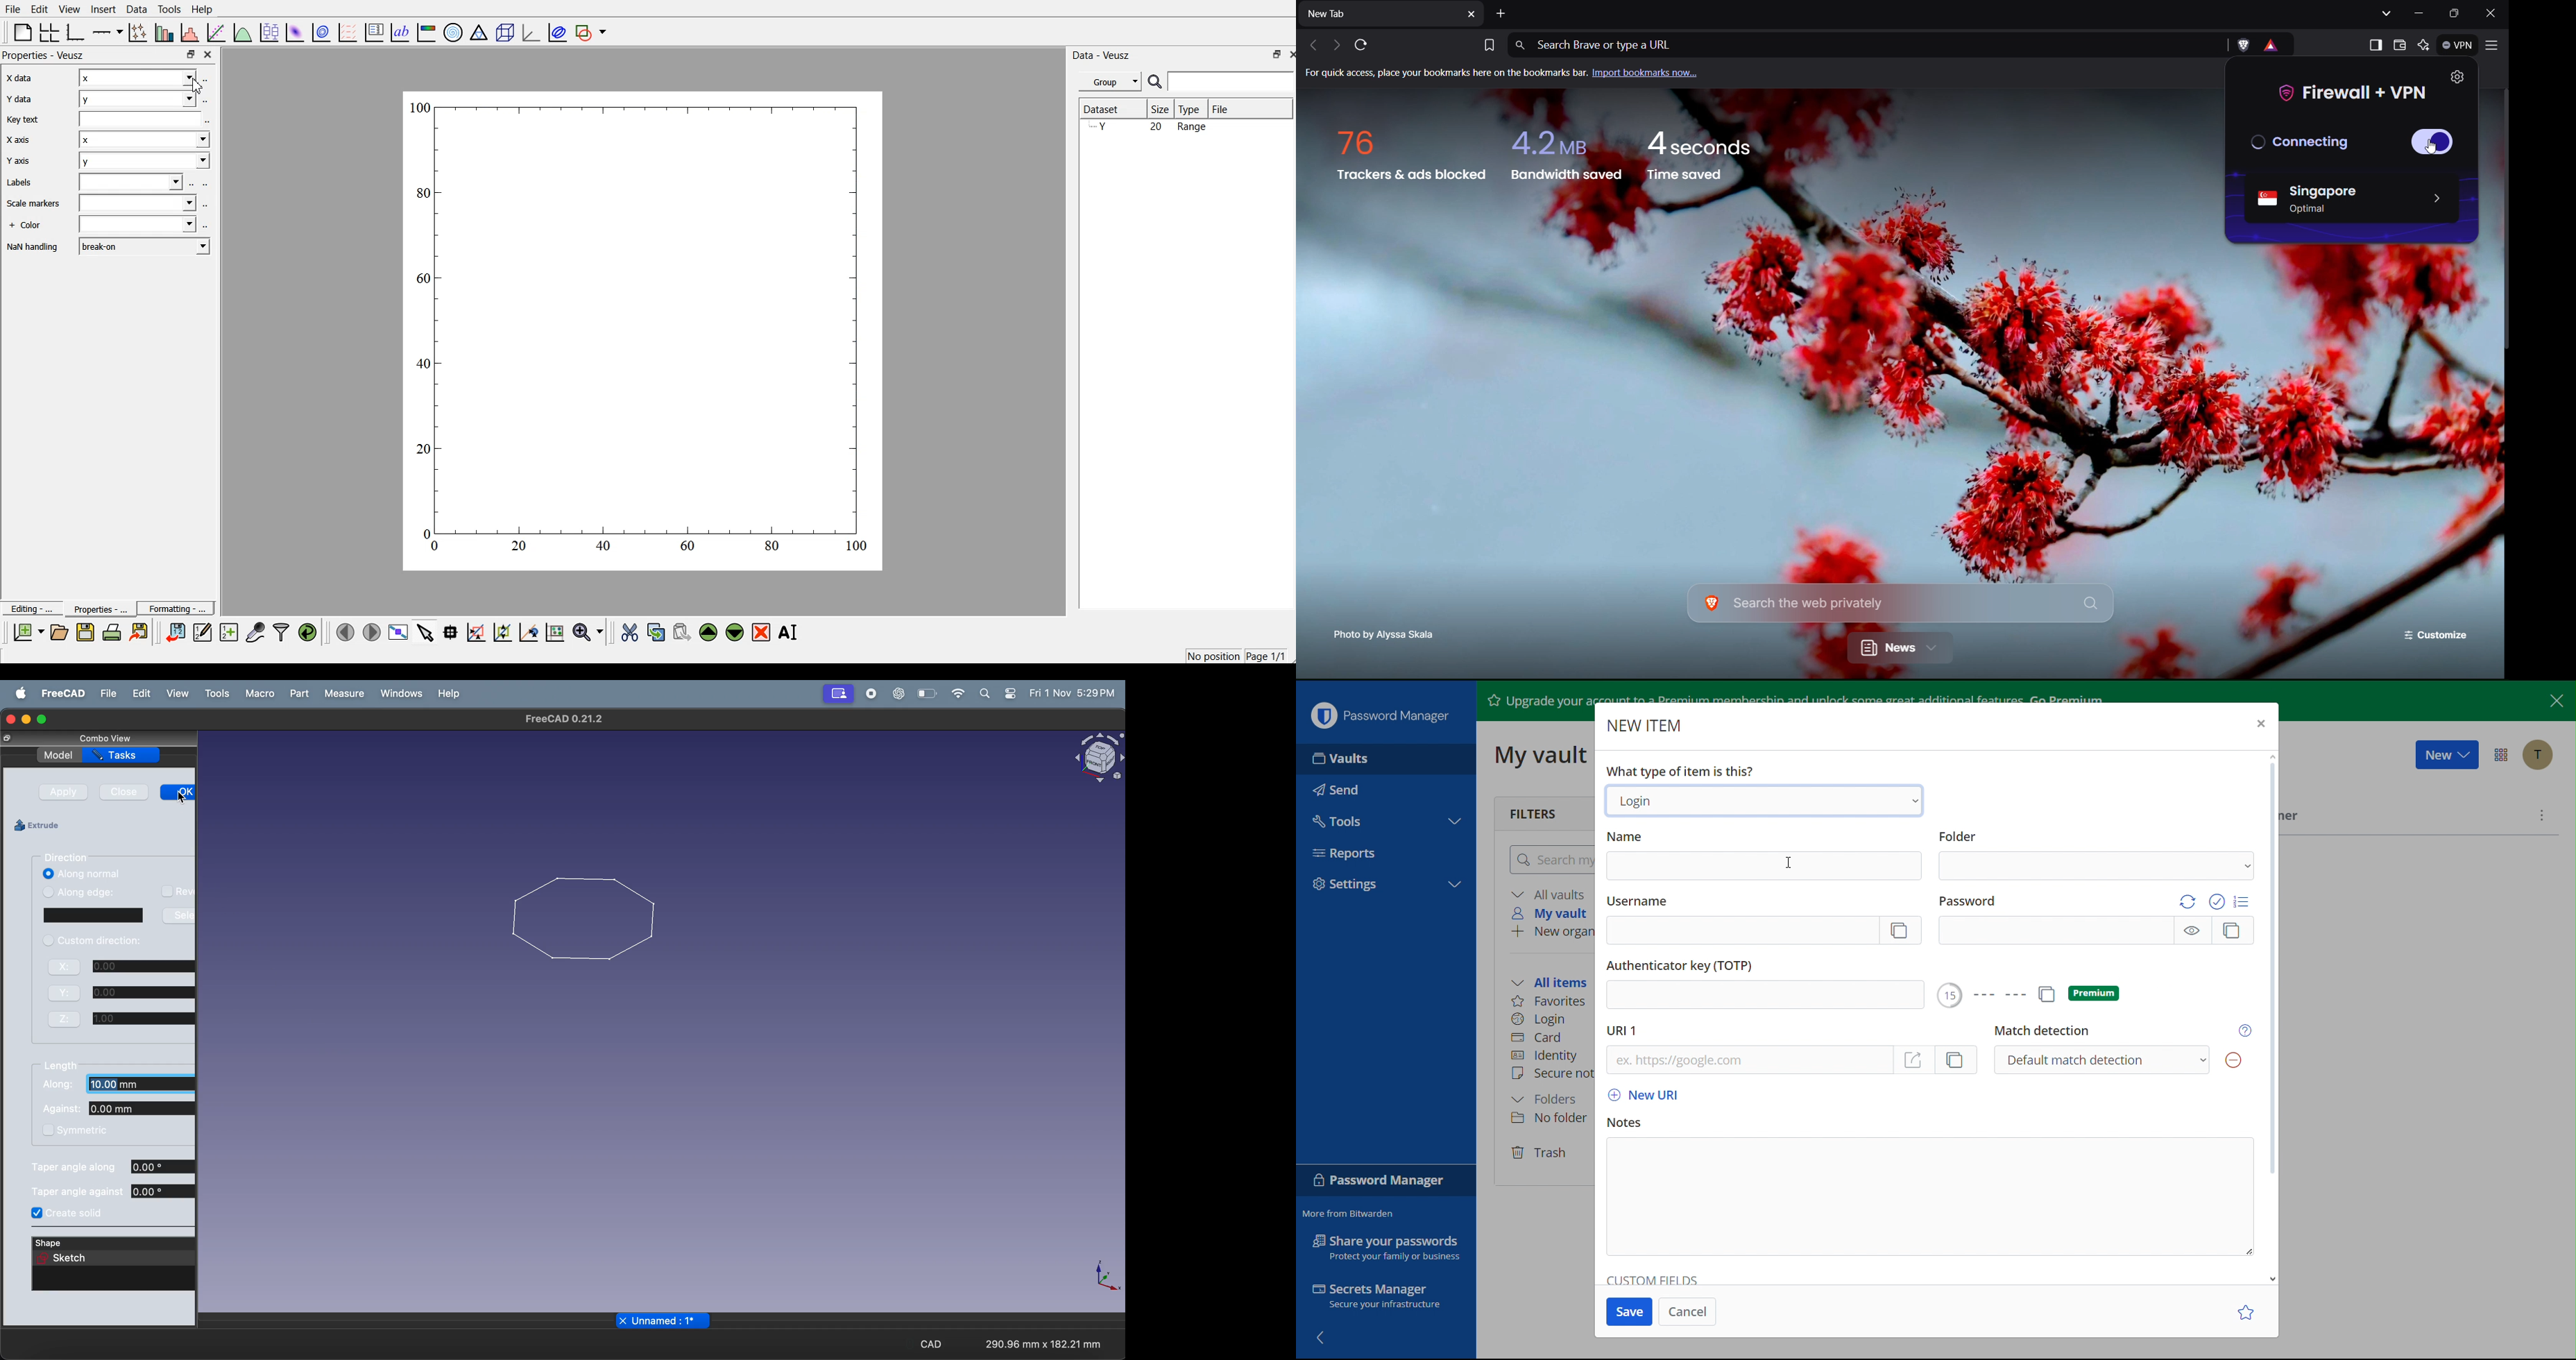 The image size is (2576, 1372). Describe the element at coordinates (735, 631) in the screenshot. I see `move down` at that location.